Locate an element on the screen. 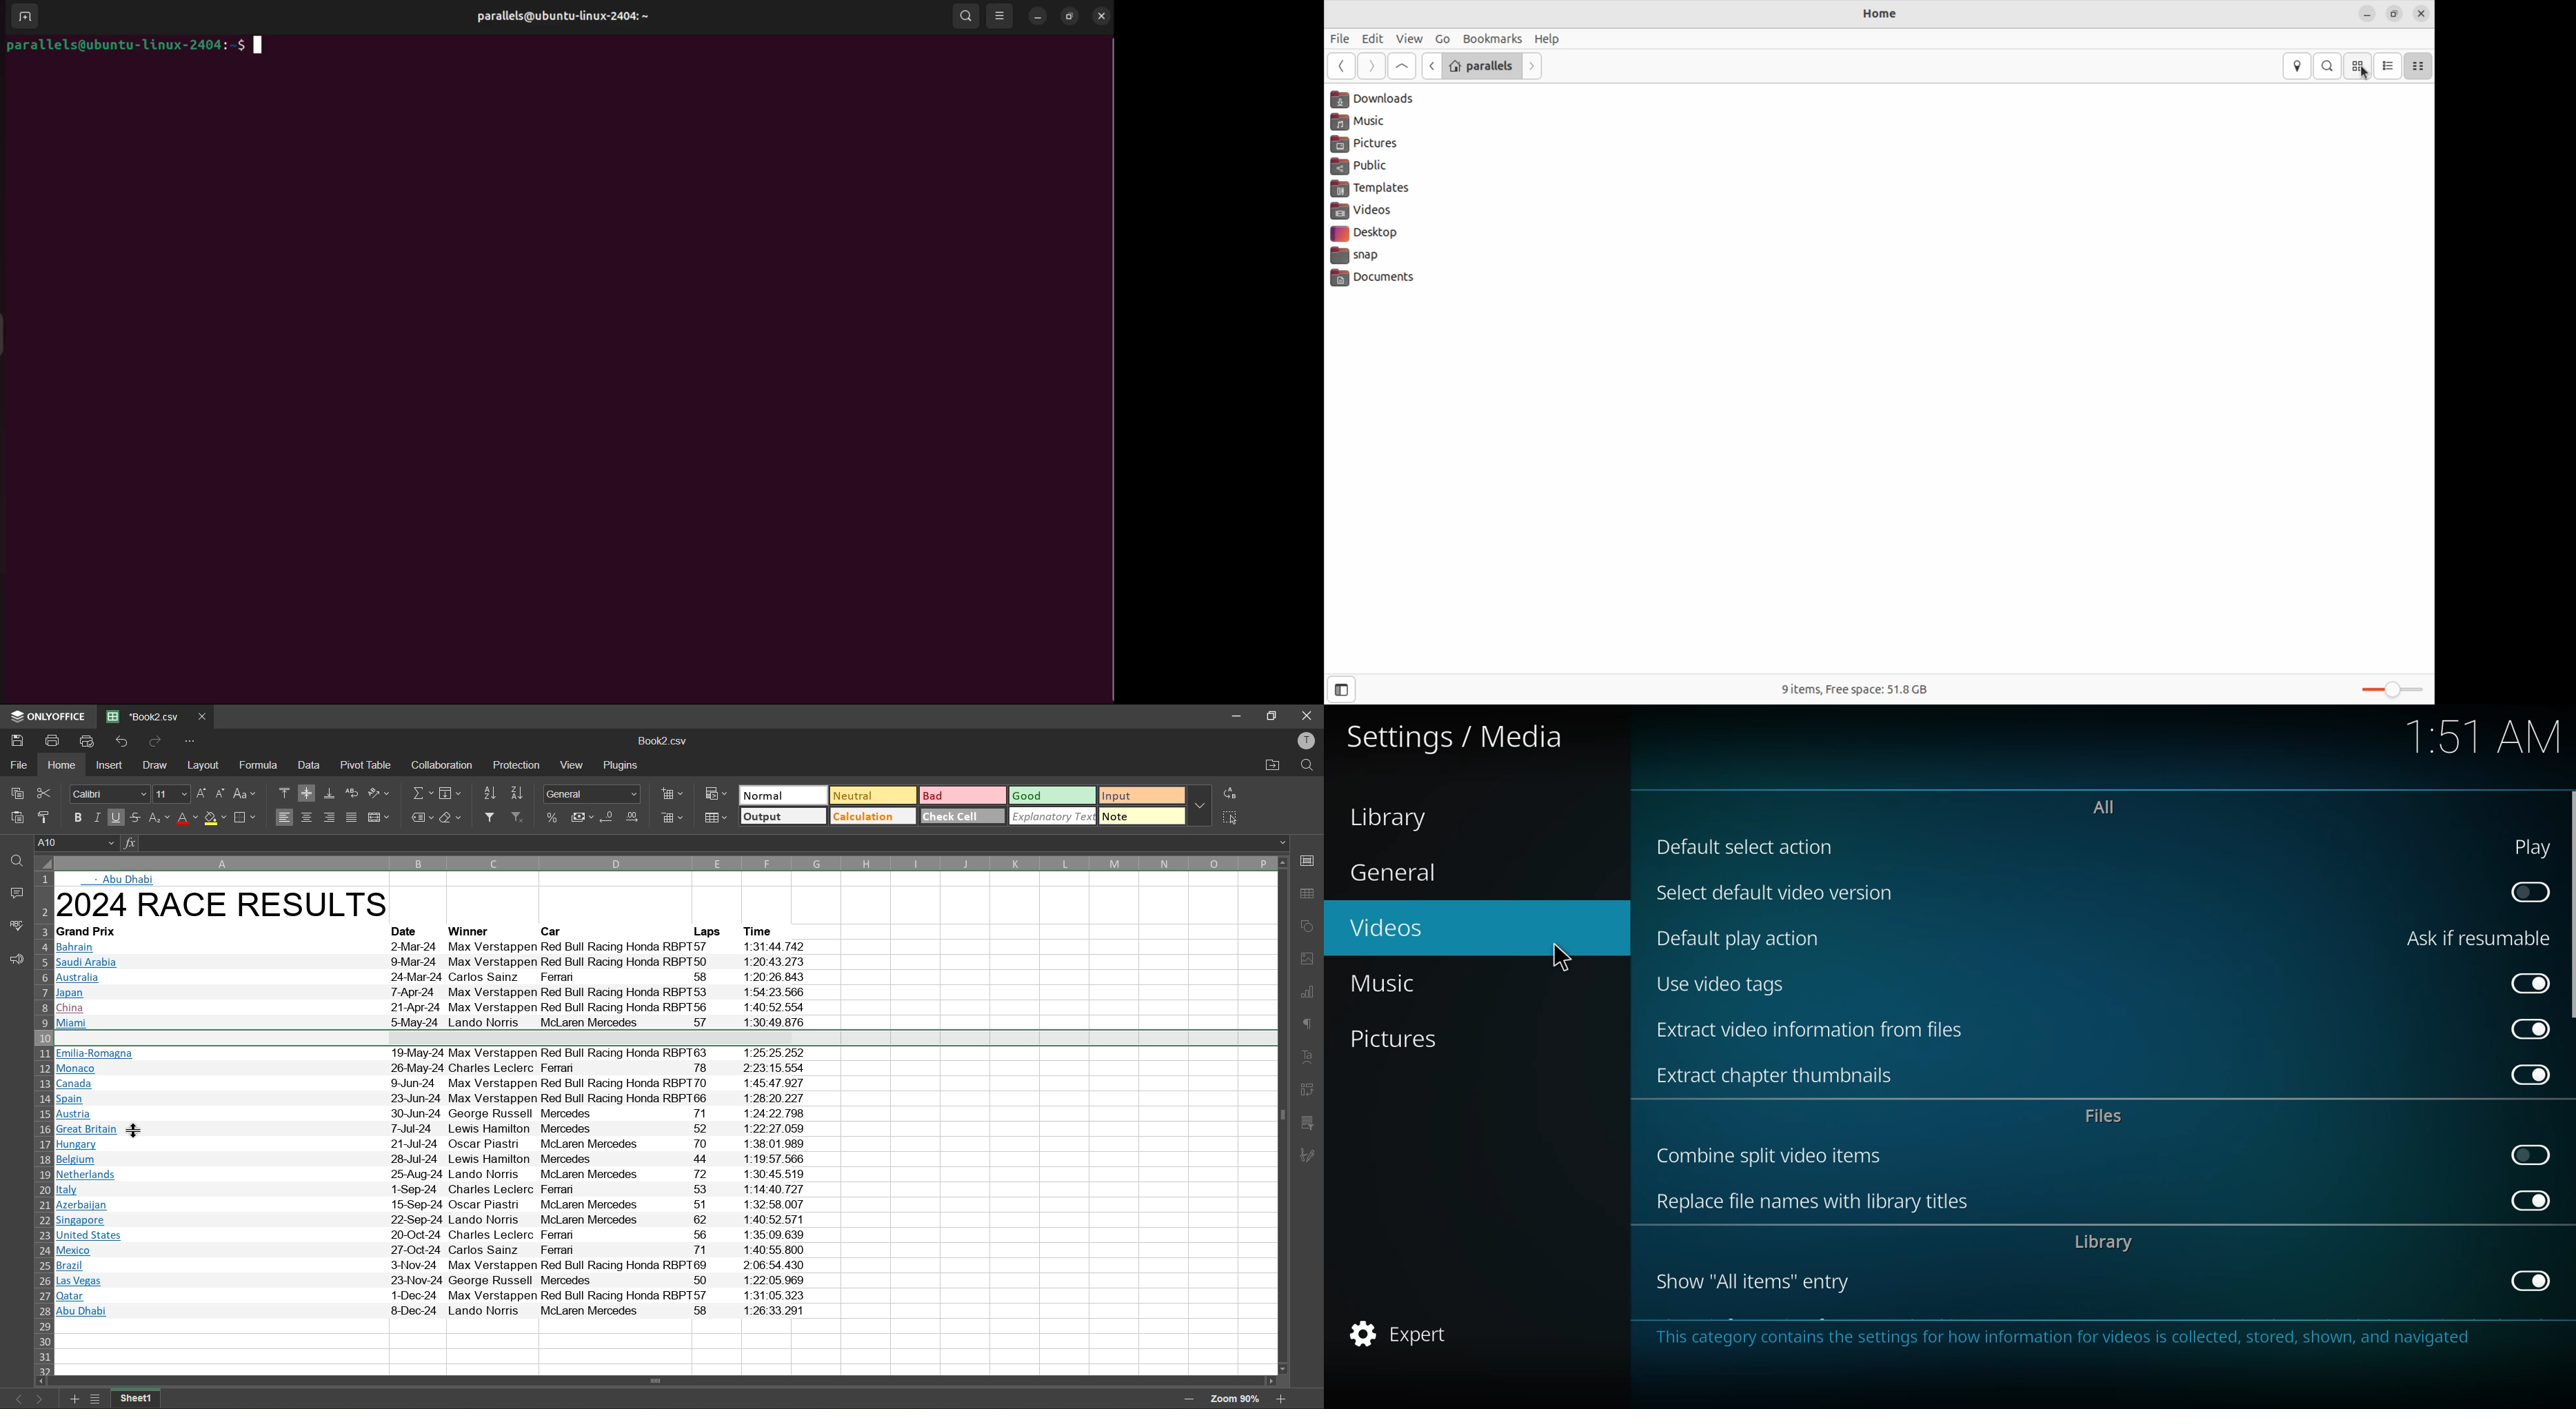 The image size is (2576, 1428). wrap text is located at coordinates (352, 793).